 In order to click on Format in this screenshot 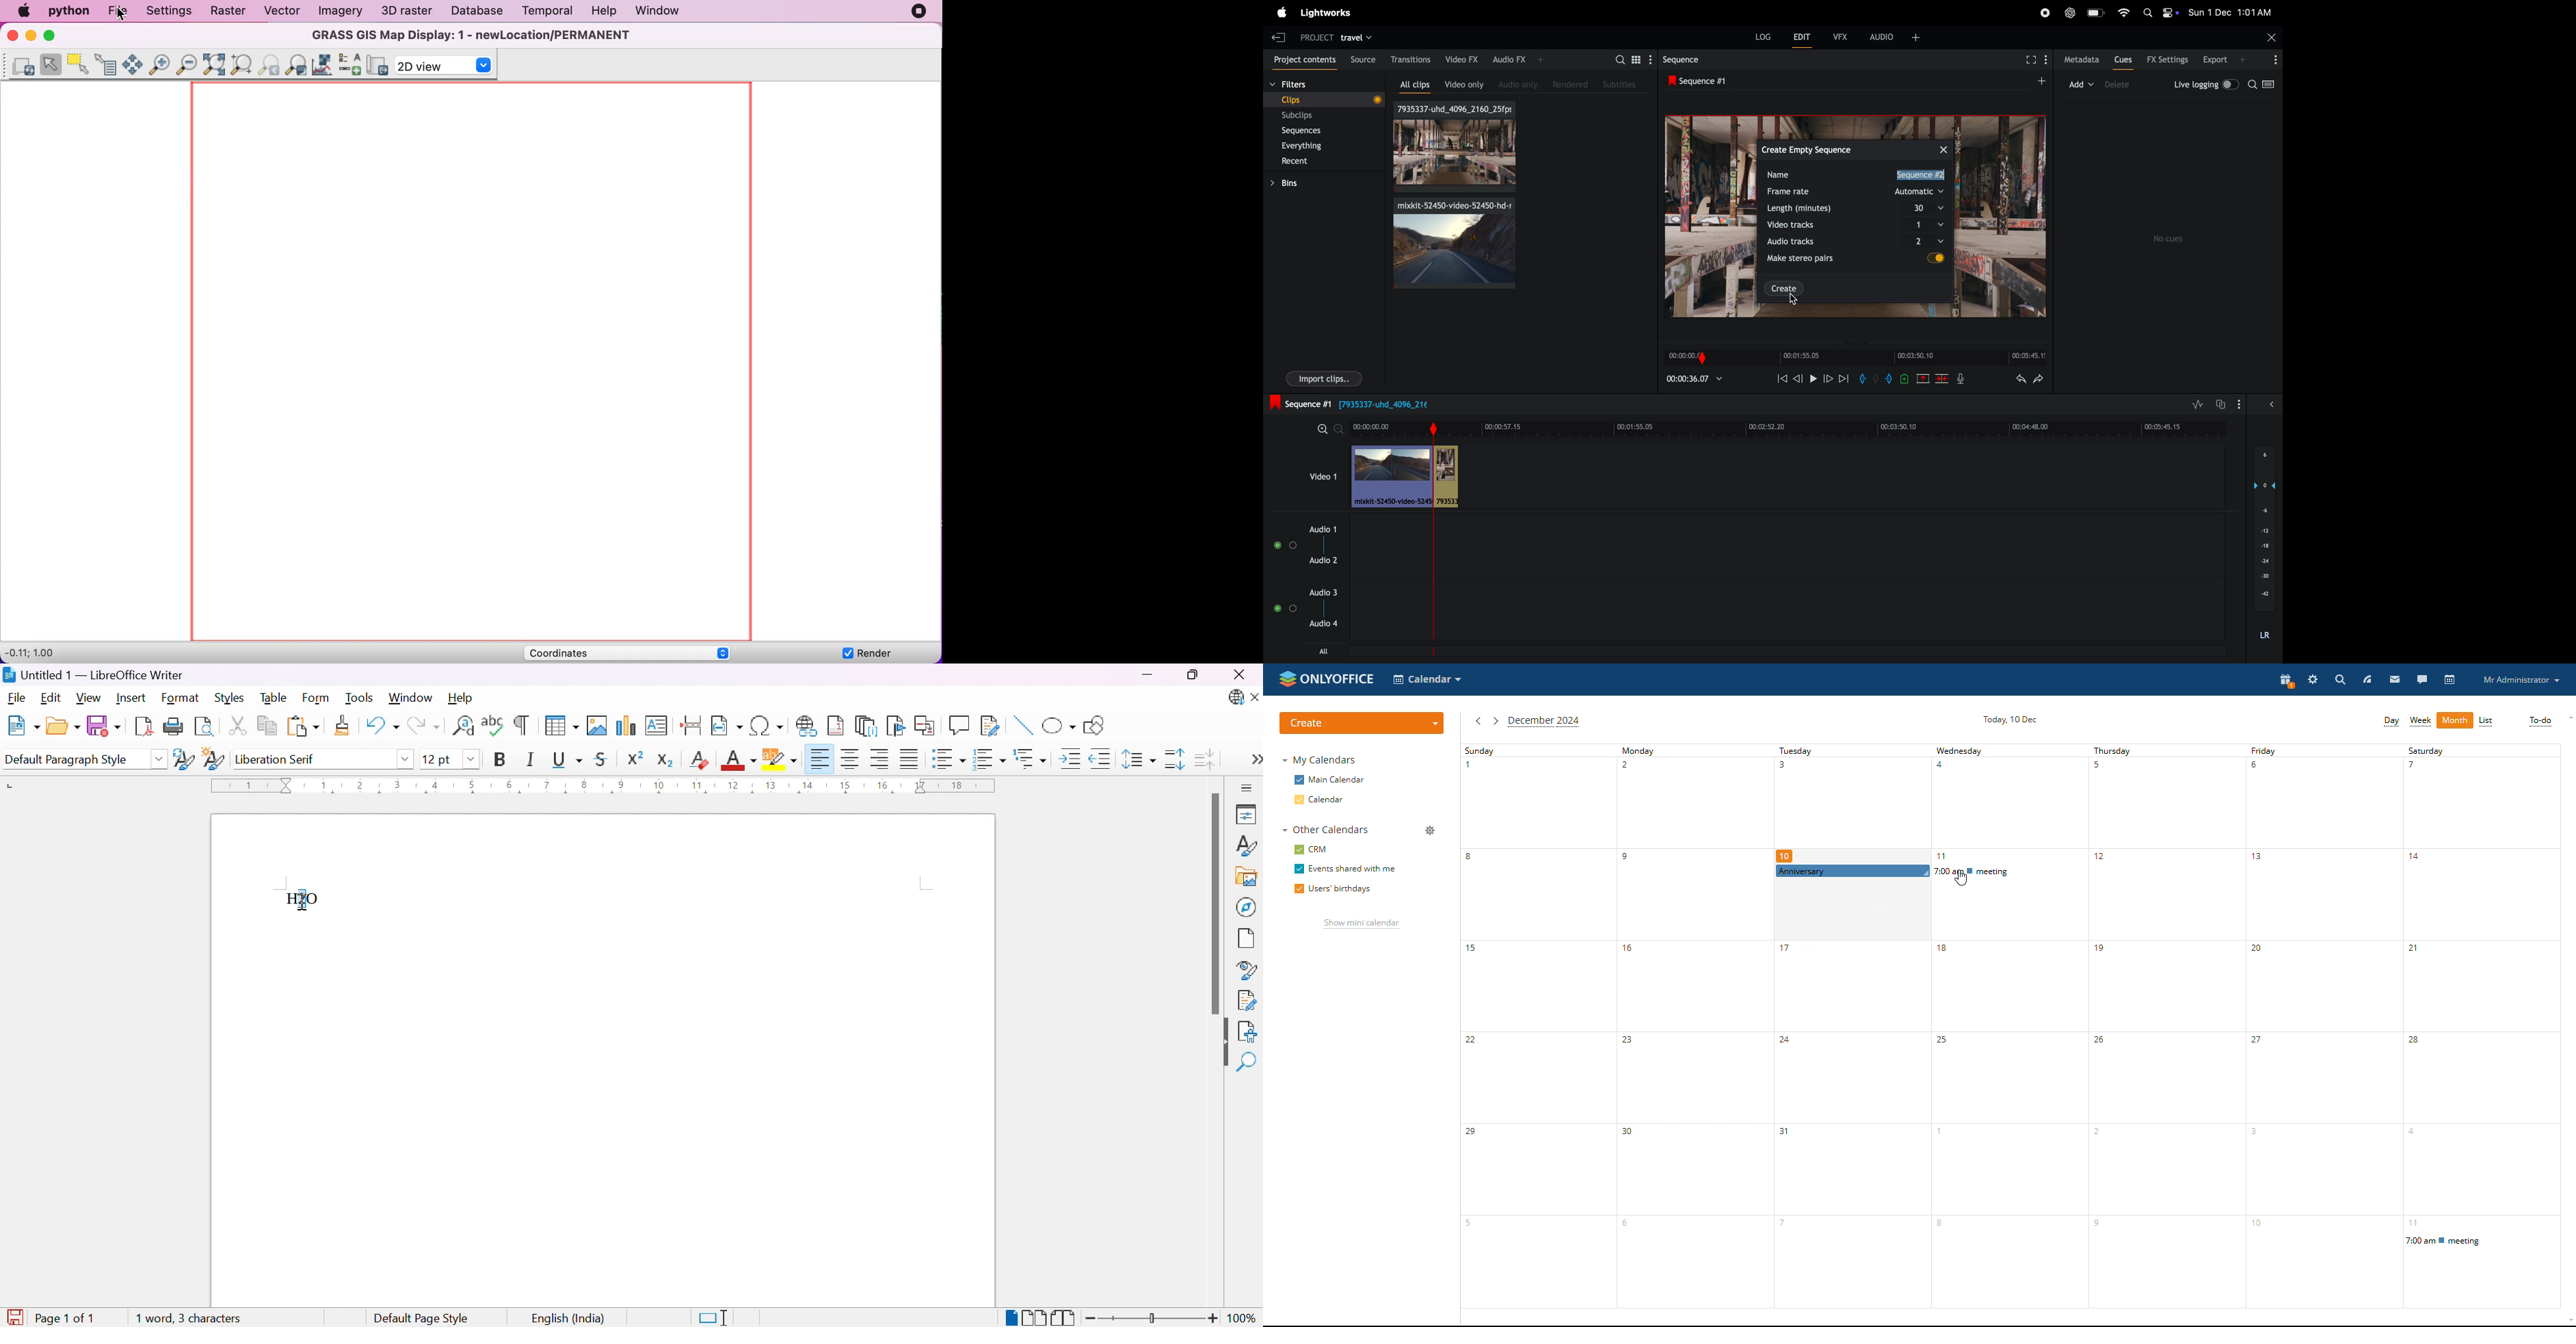, I will do `click(181, 698)`.